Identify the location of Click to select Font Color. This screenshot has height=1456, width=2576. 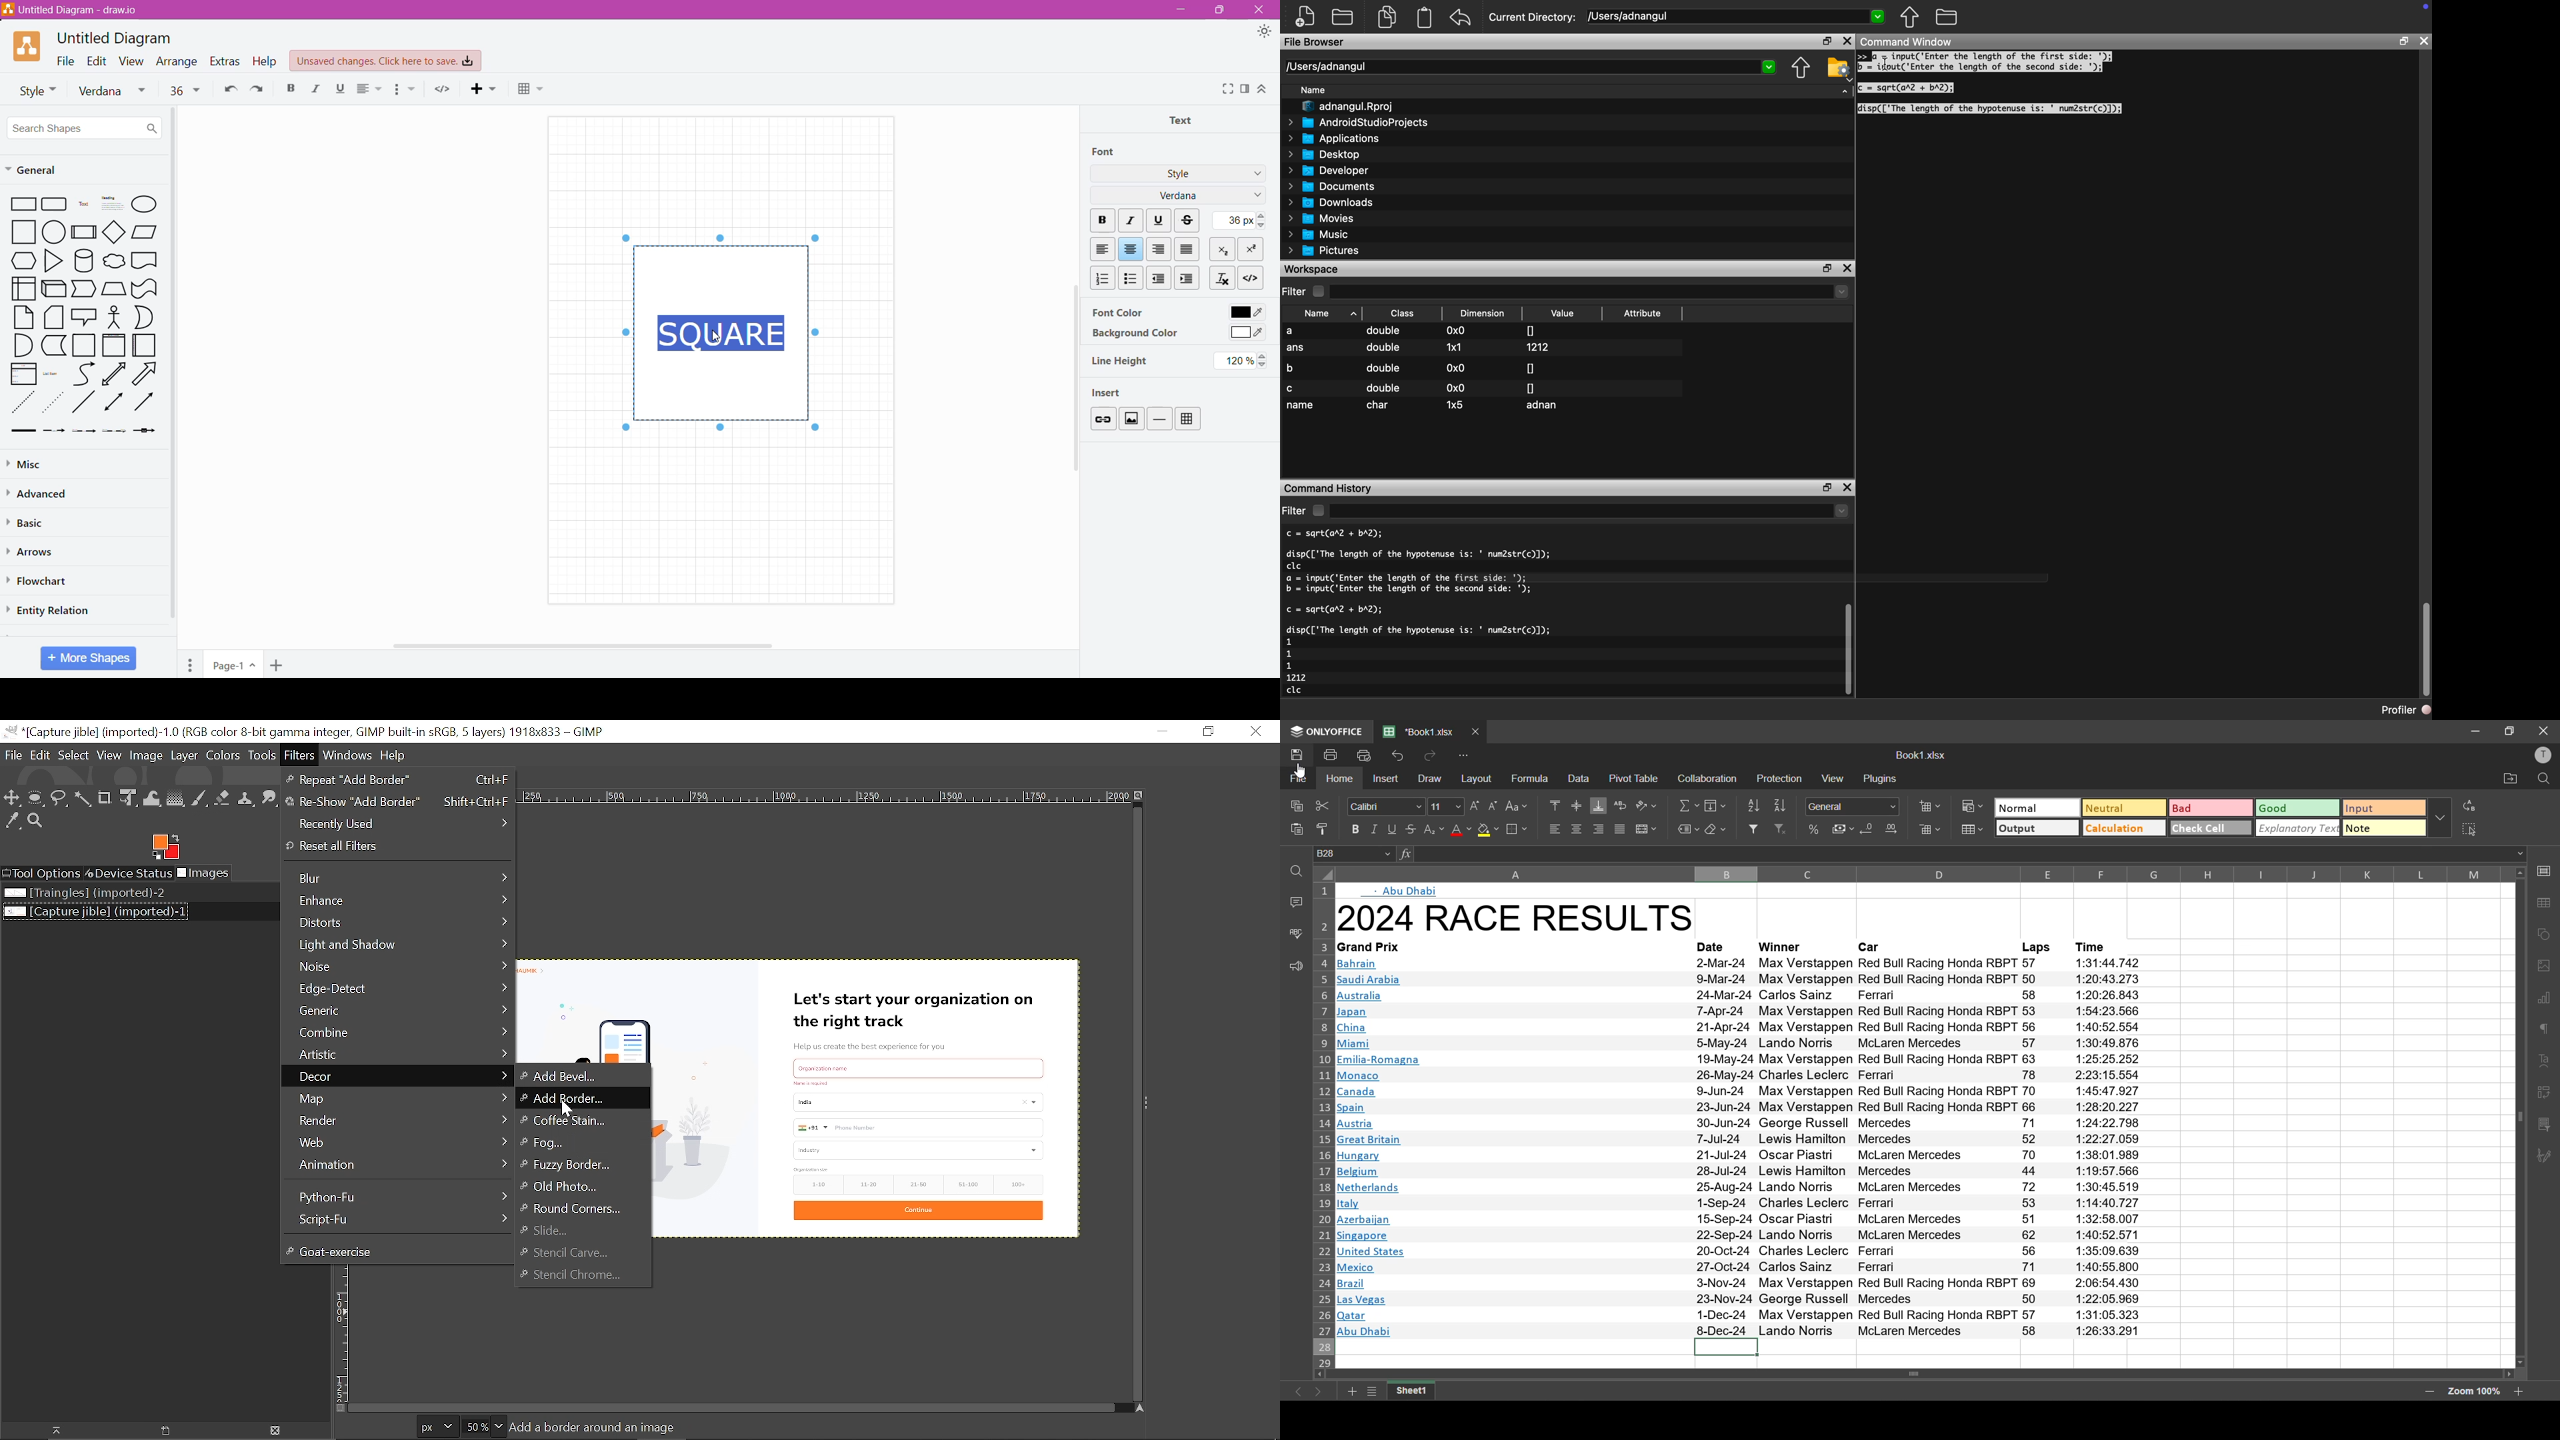
(1245, 312).